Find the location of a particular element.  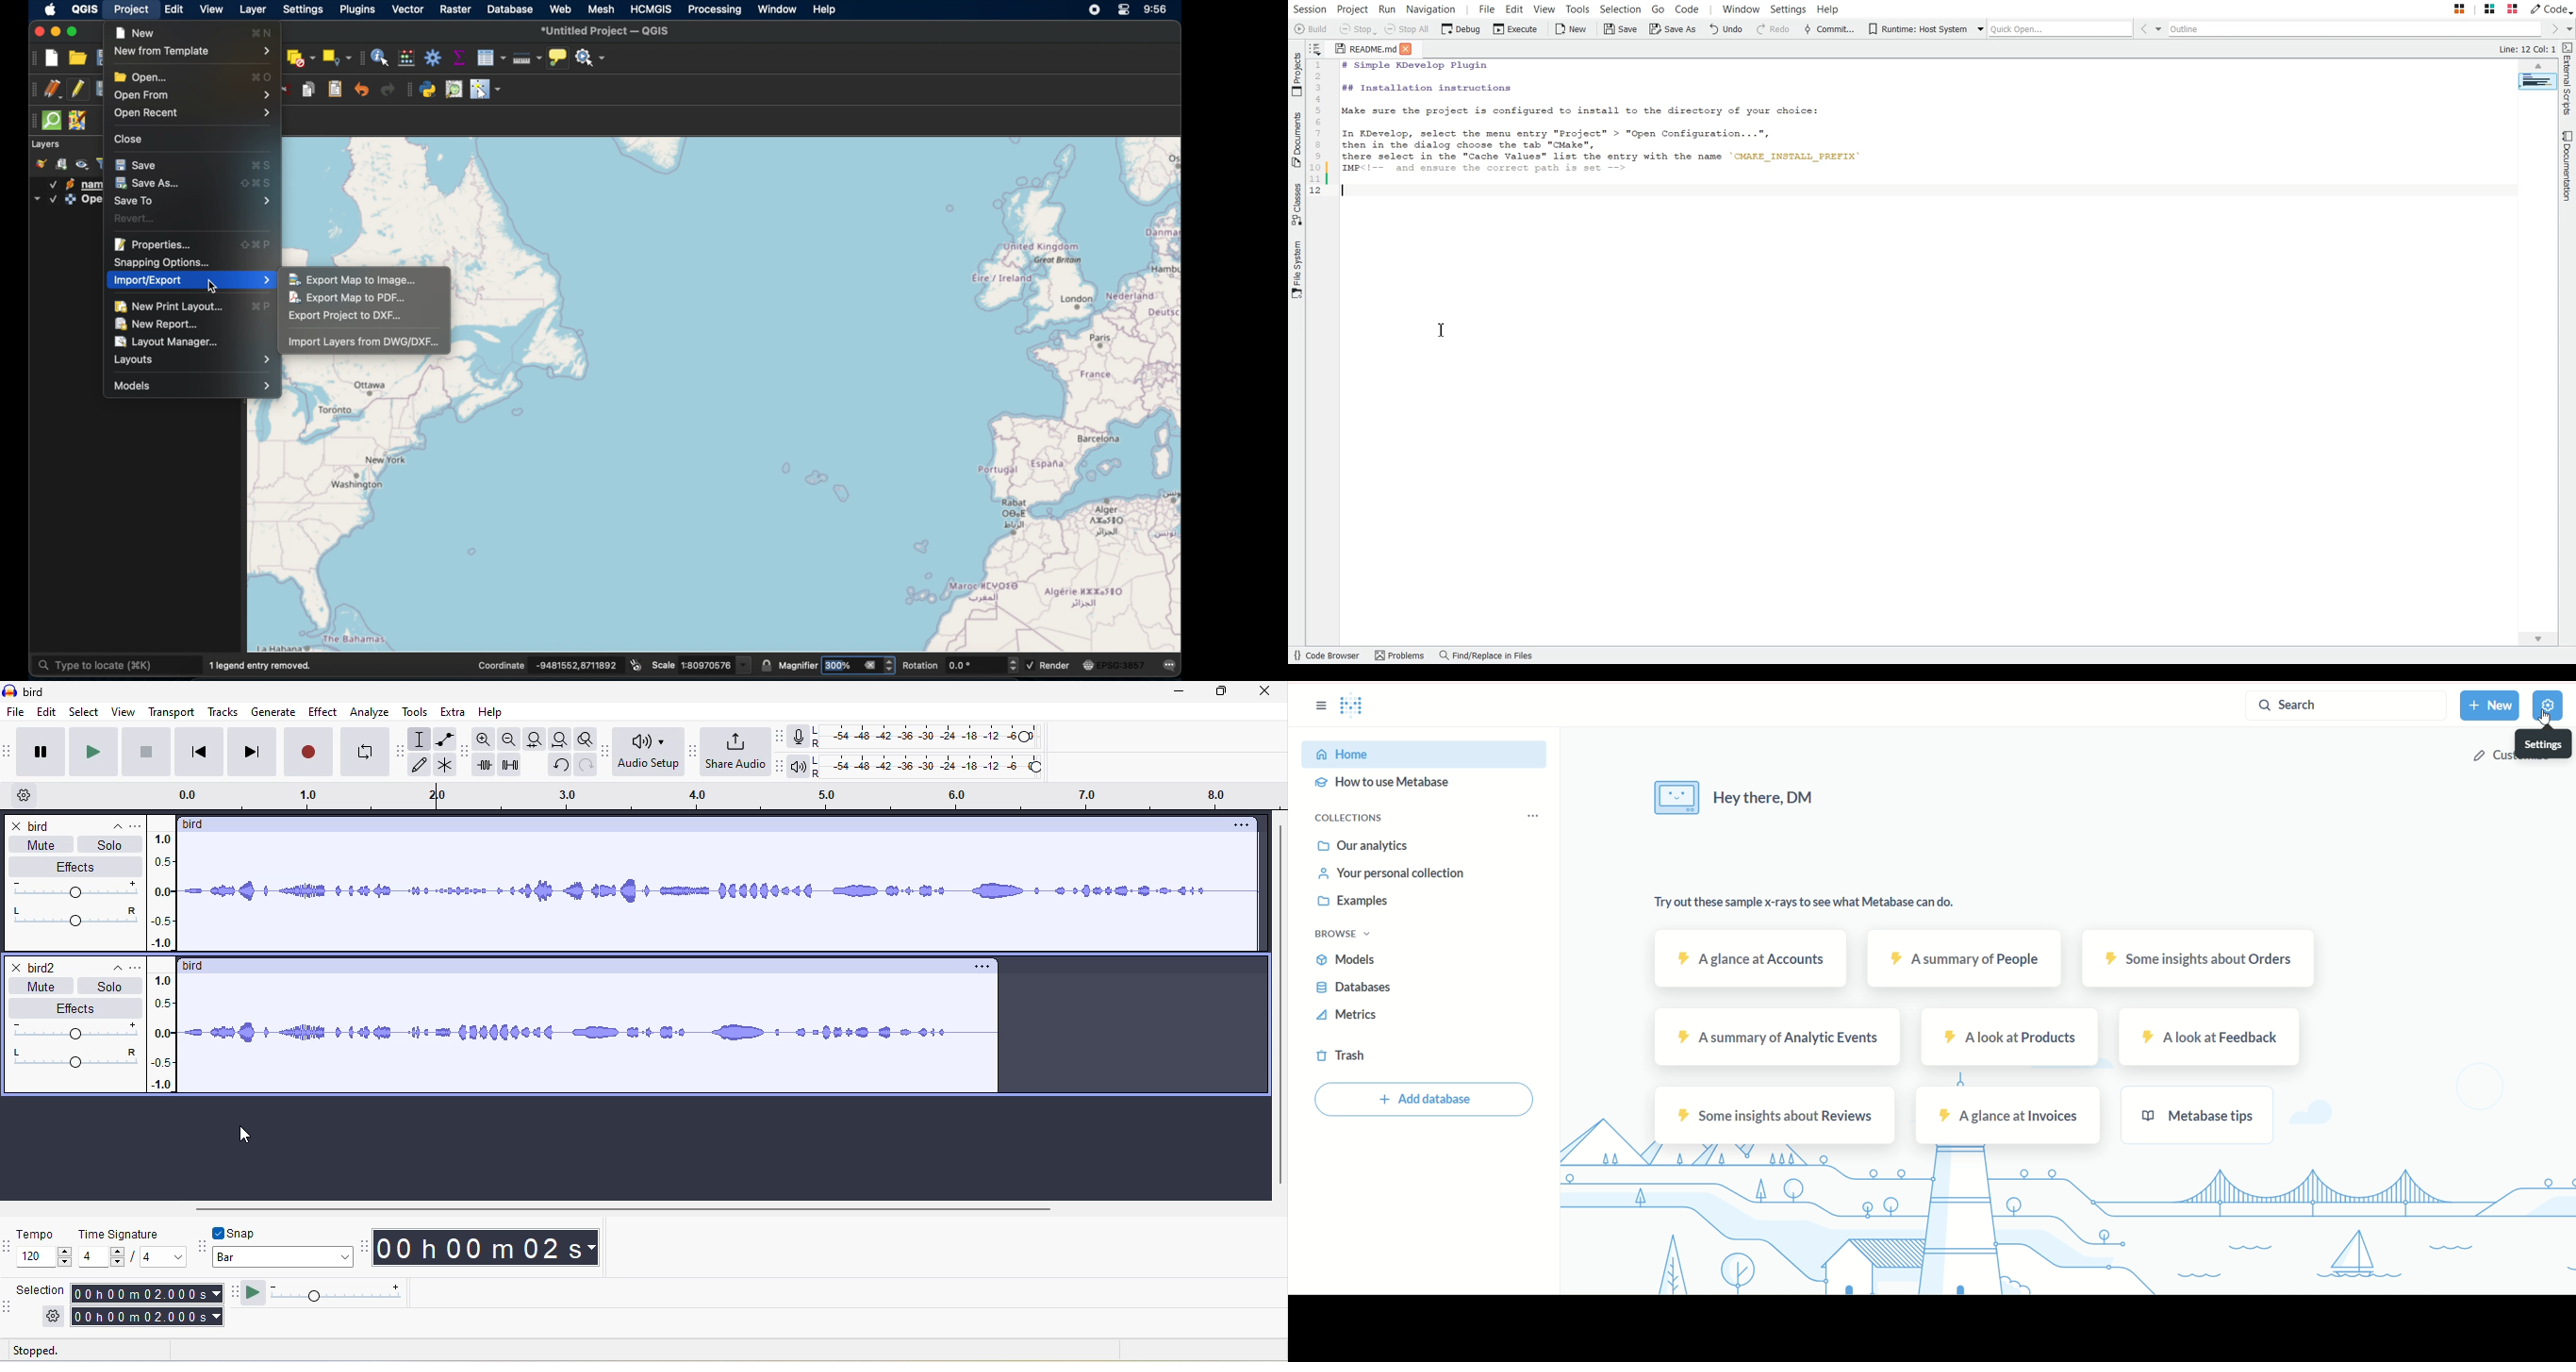

audacity time toolbar is located at coordinates (366, 1249).